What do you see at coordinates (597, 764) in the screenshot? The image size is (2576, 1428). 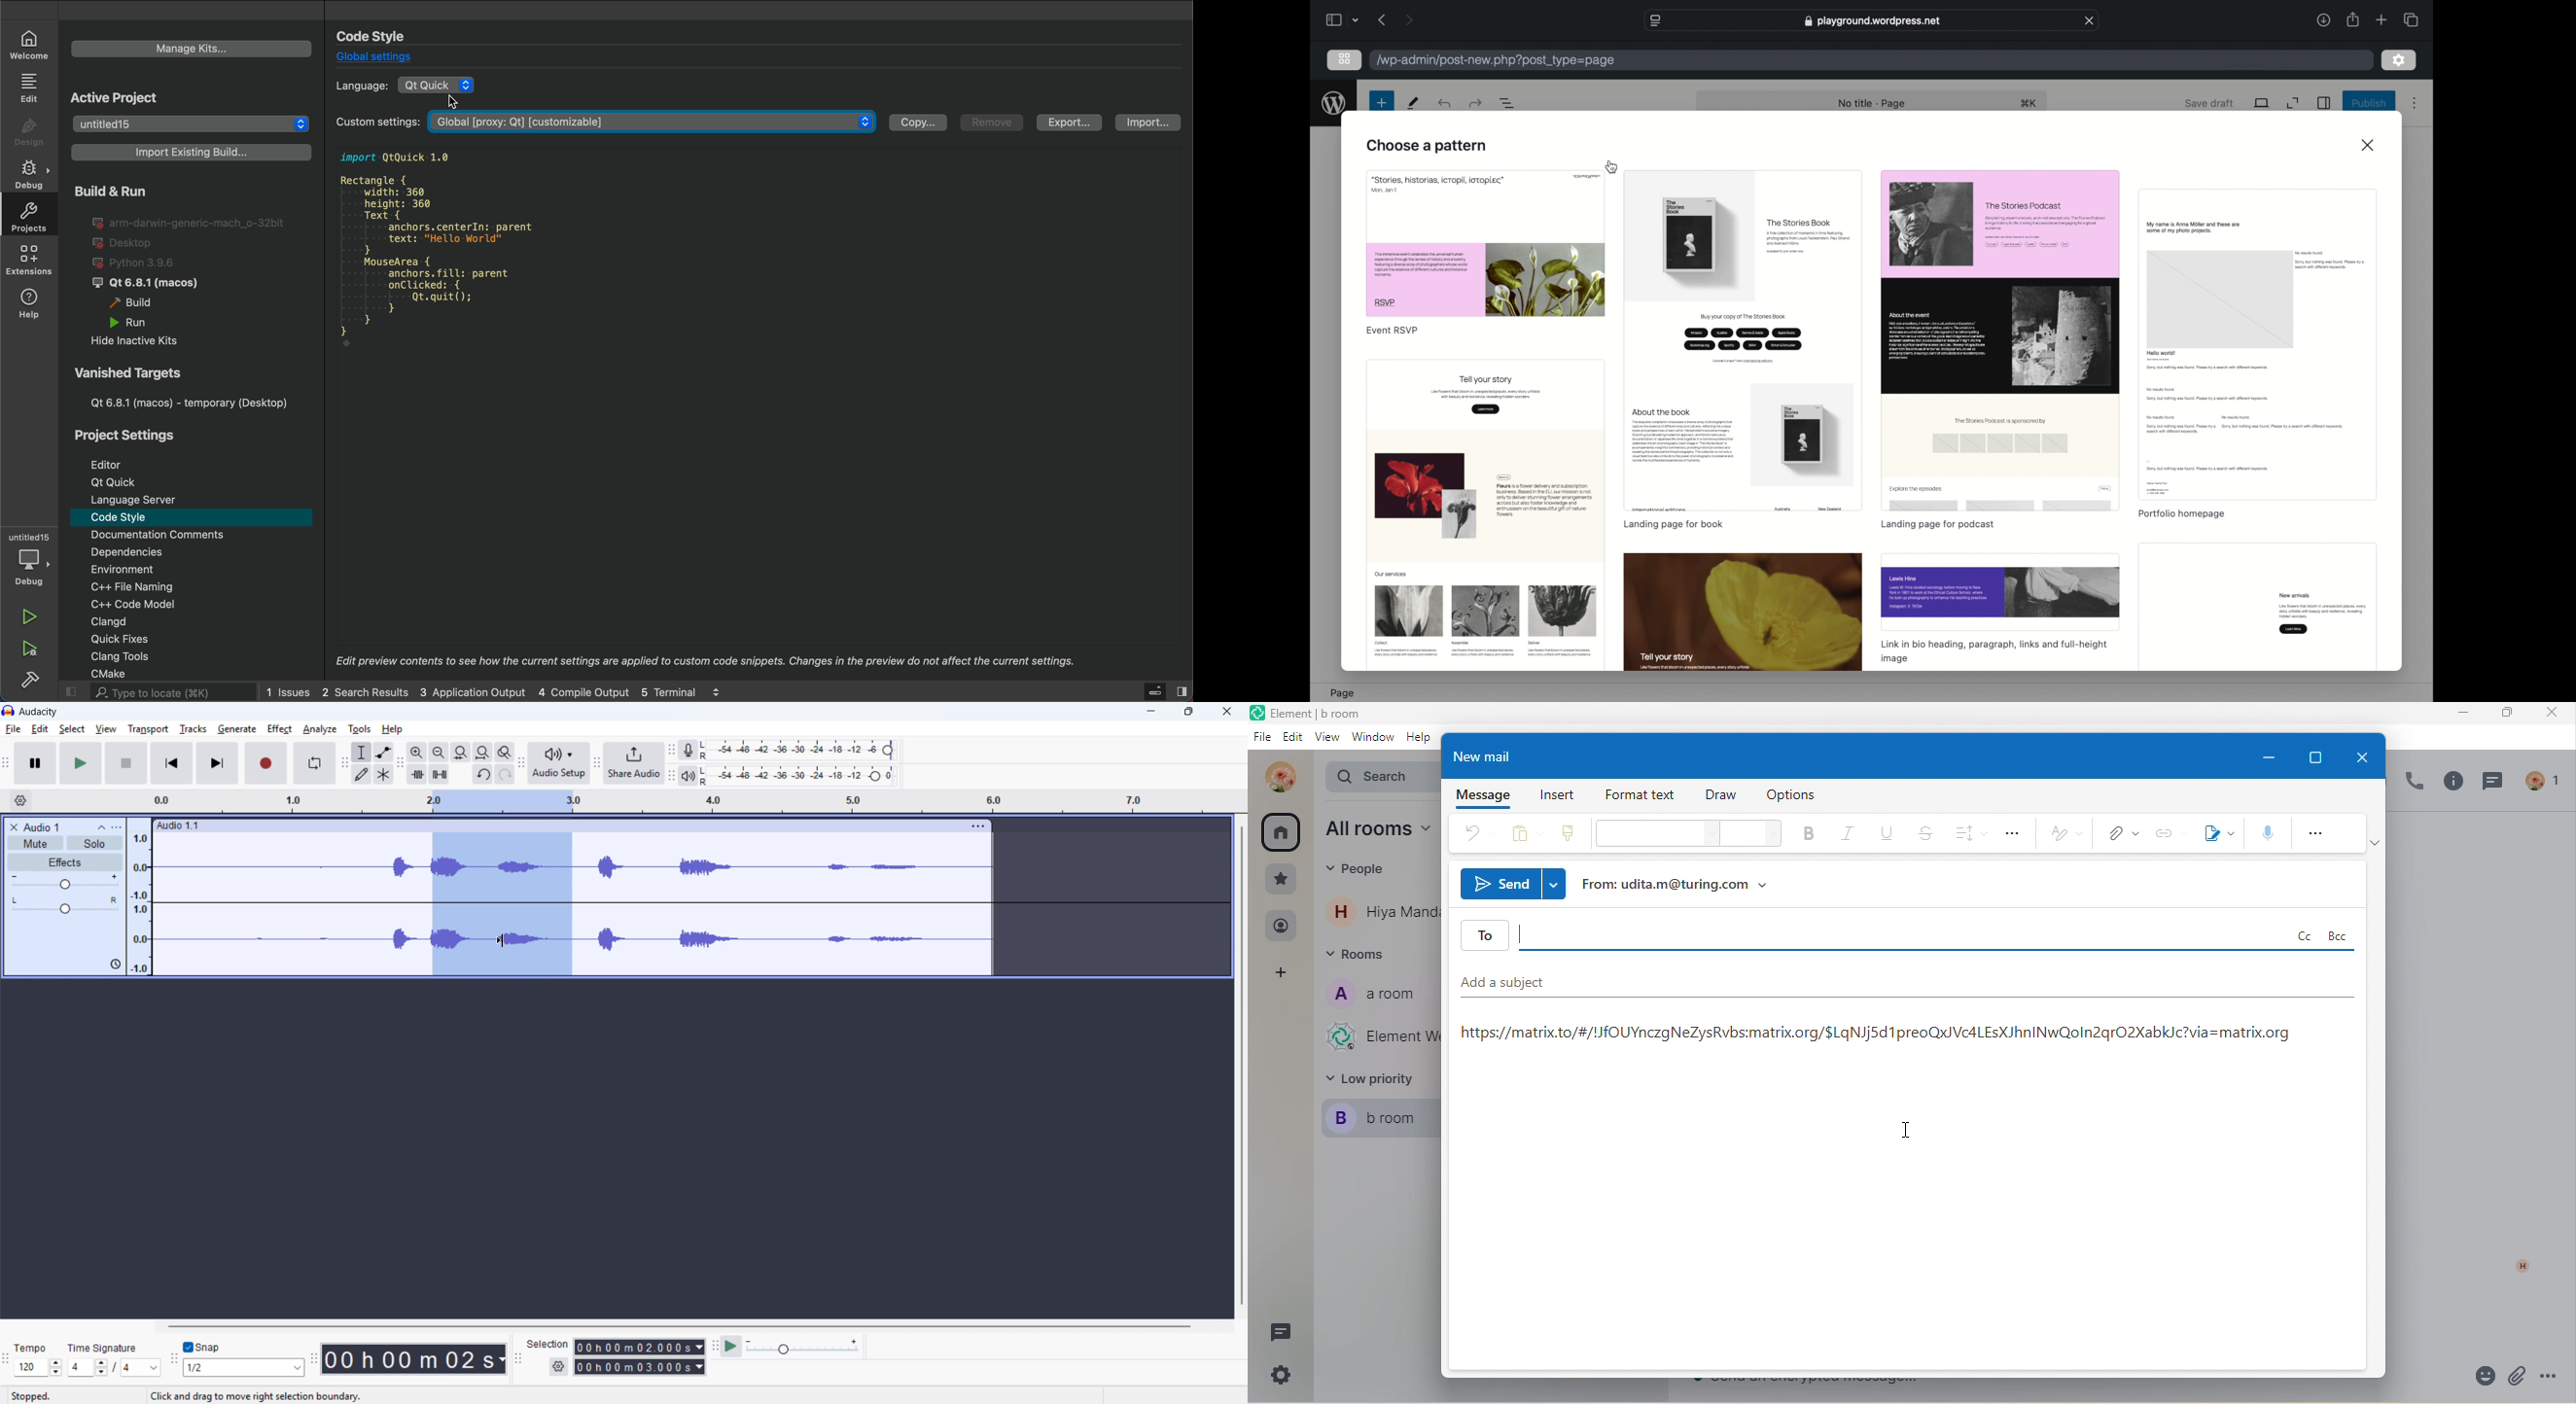 I see `Share audio toolbar` at bounding box center [597, 764].